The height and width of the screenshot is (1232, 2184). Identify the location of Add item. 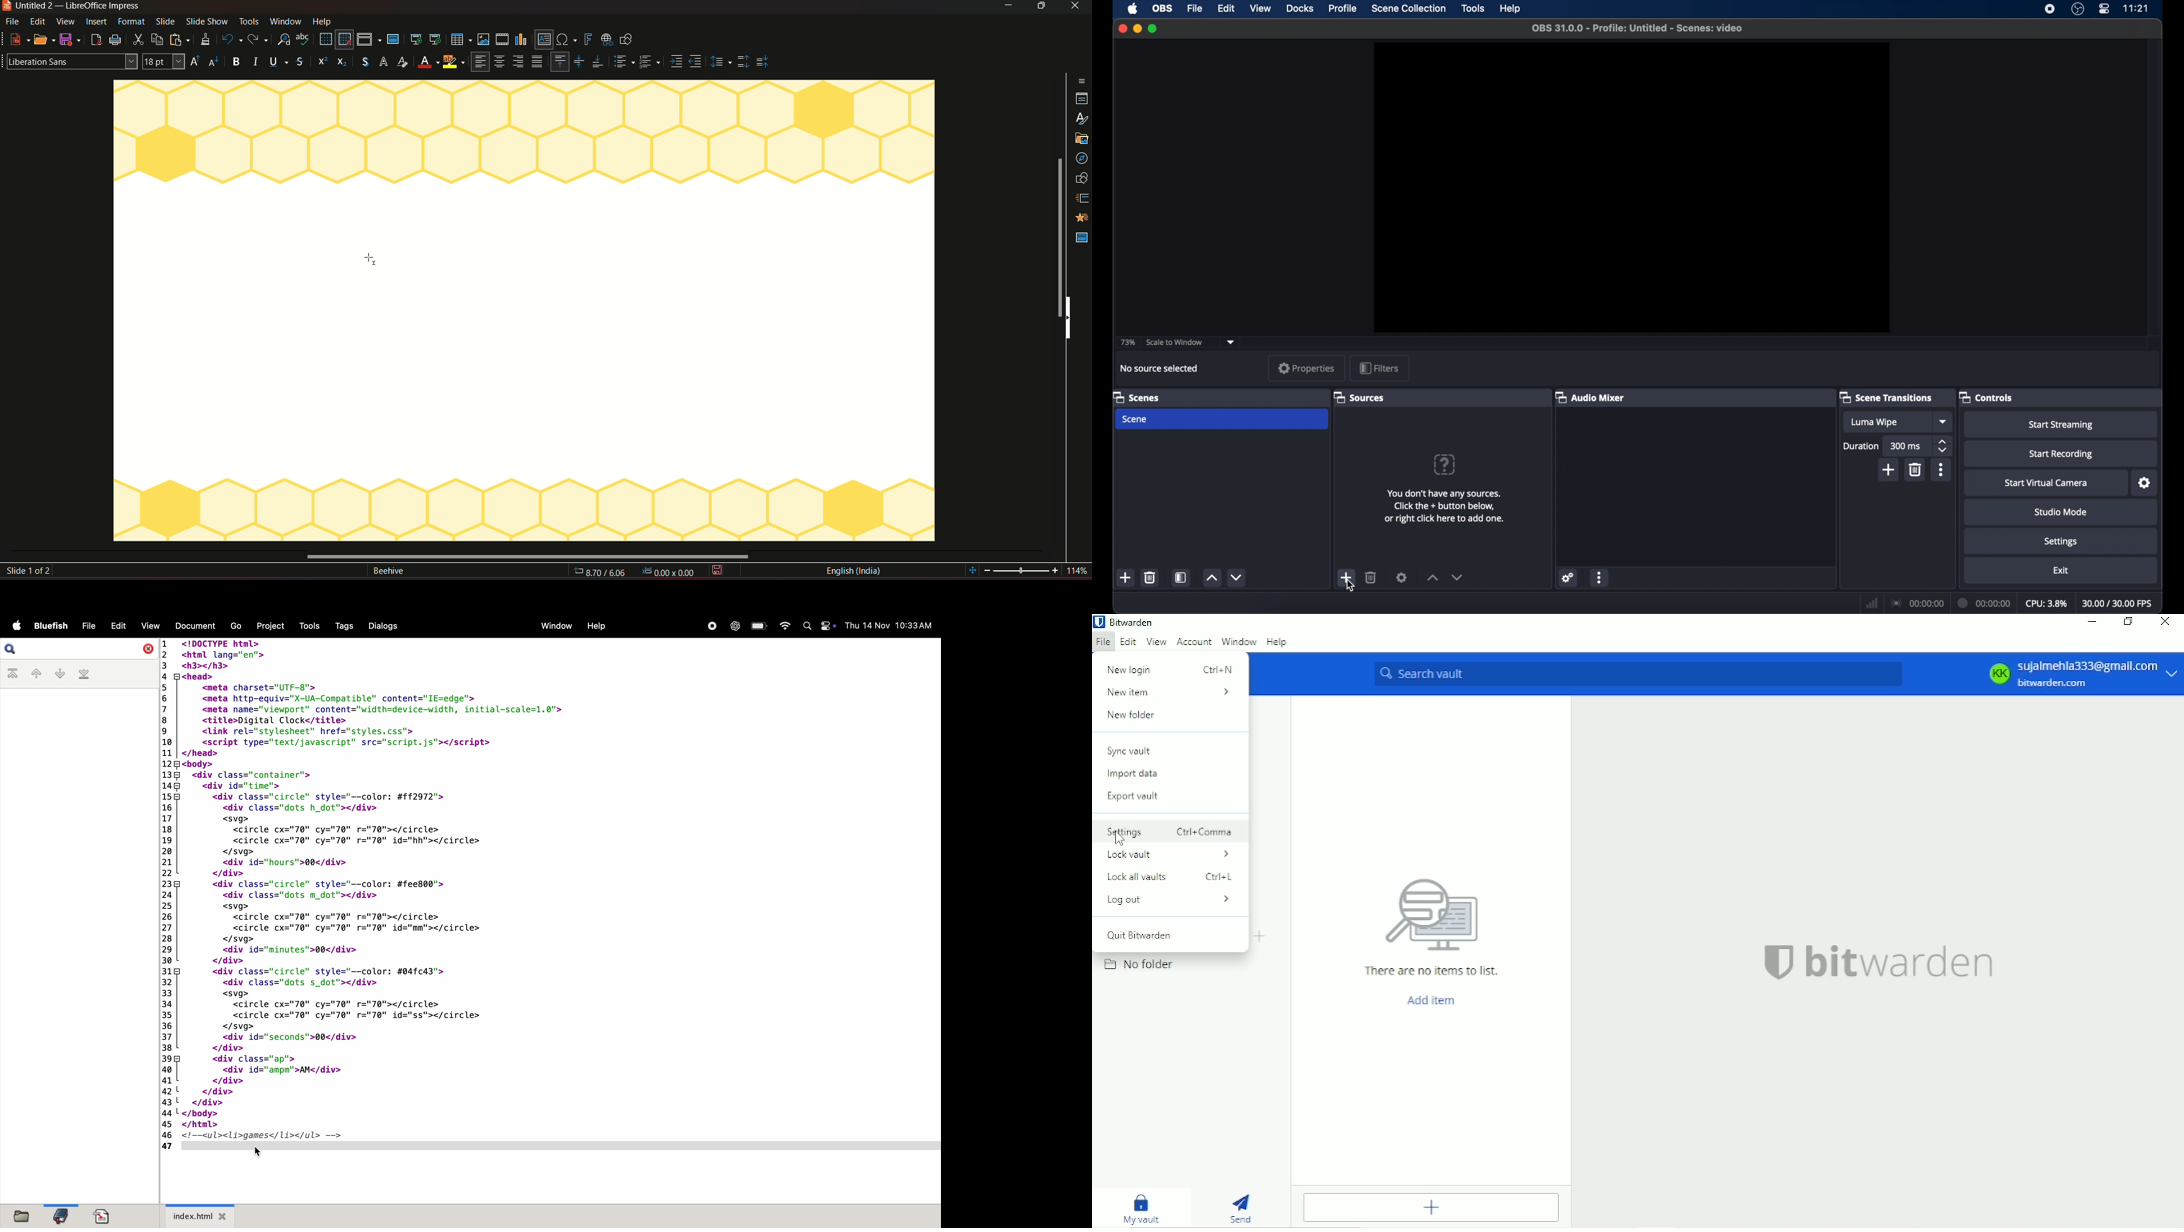
(1427, 1001).